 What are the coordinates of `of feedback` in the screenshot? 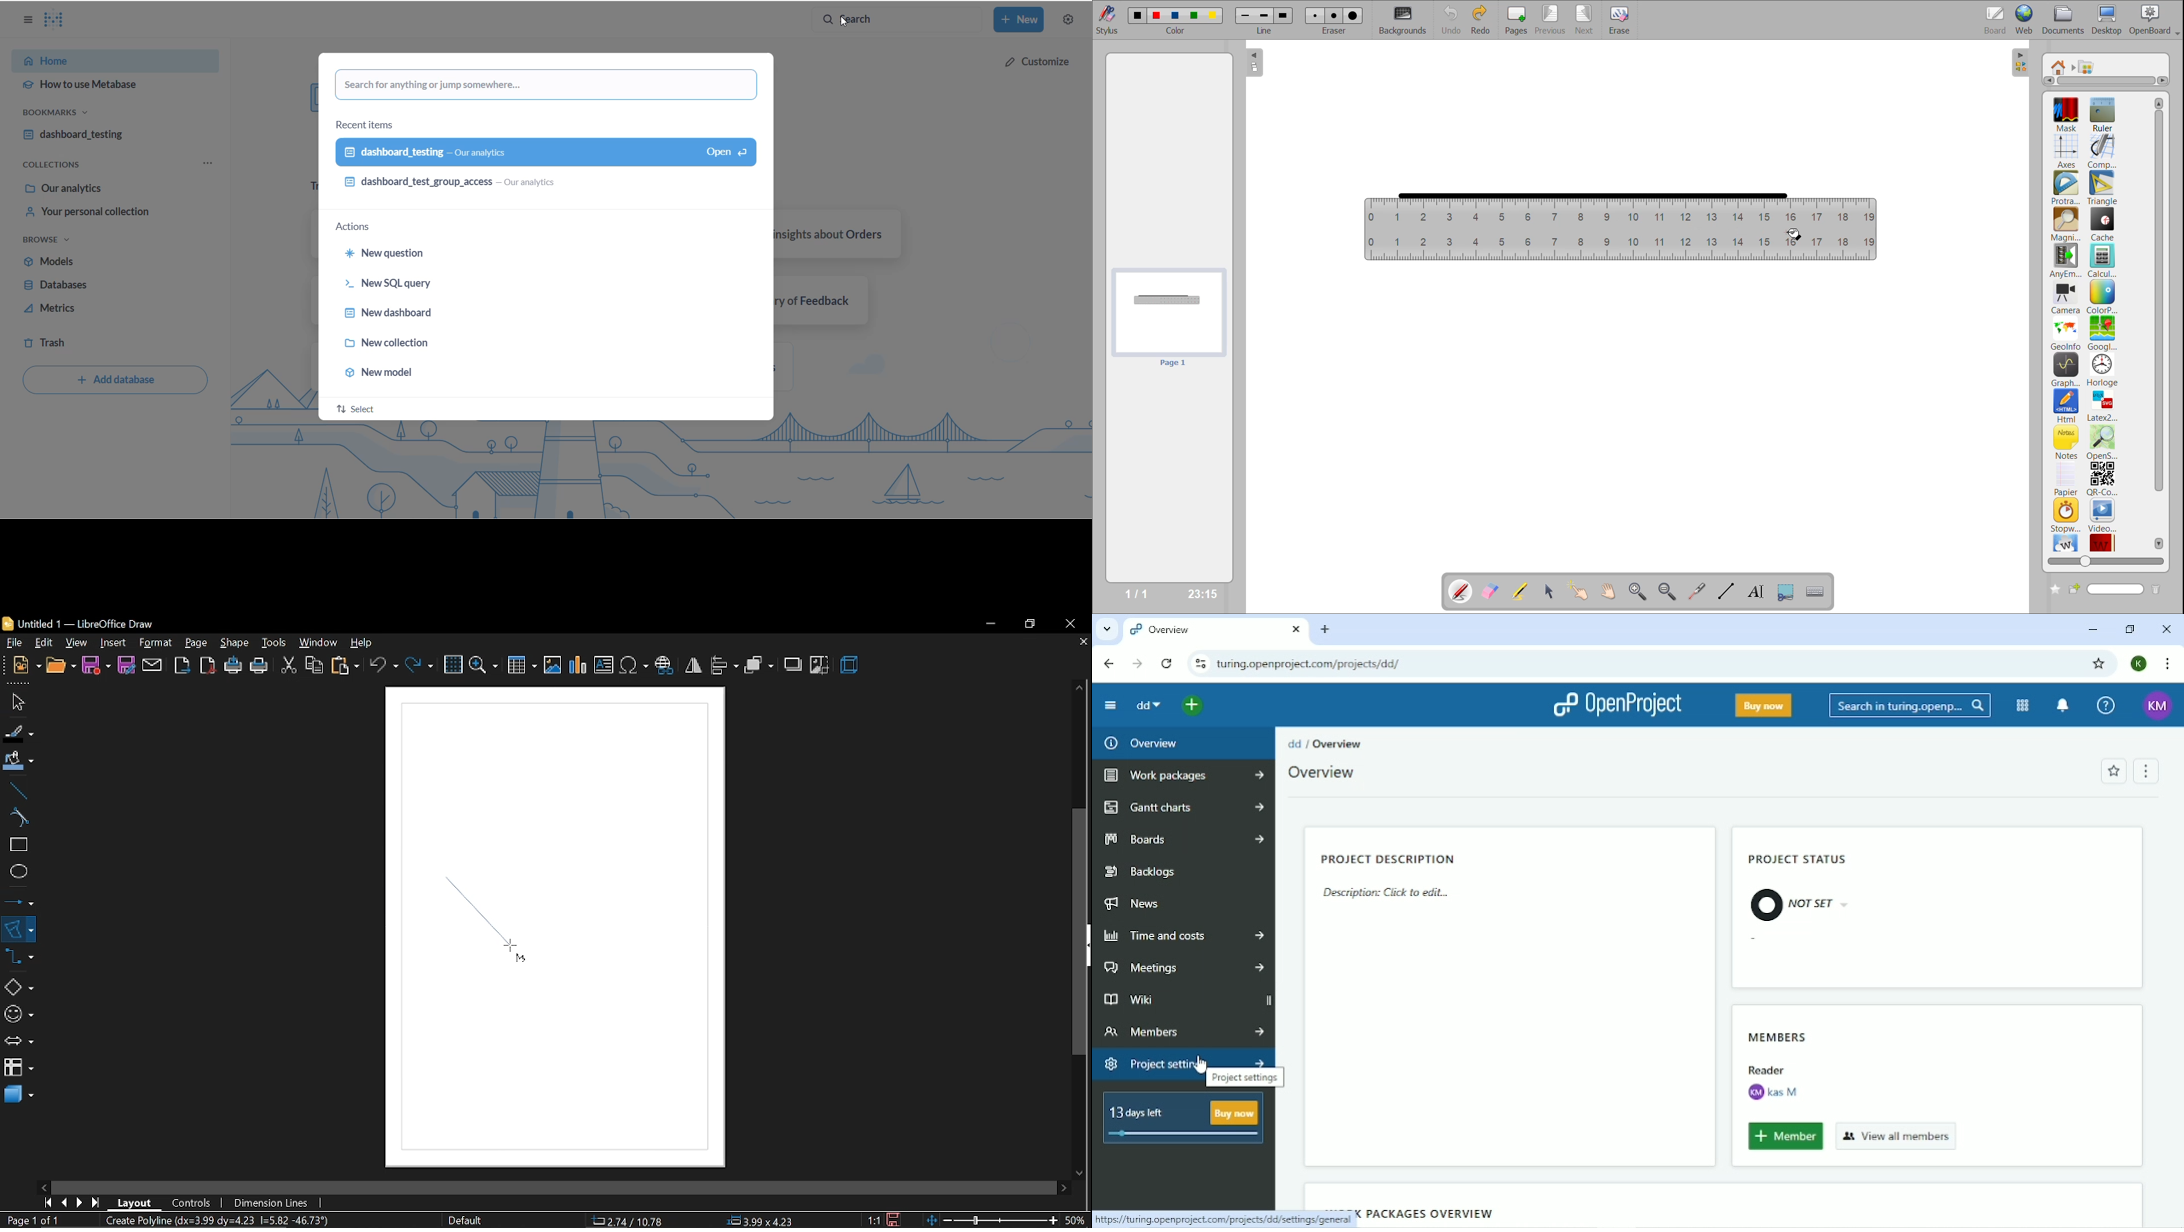 It's located at (825, 299).